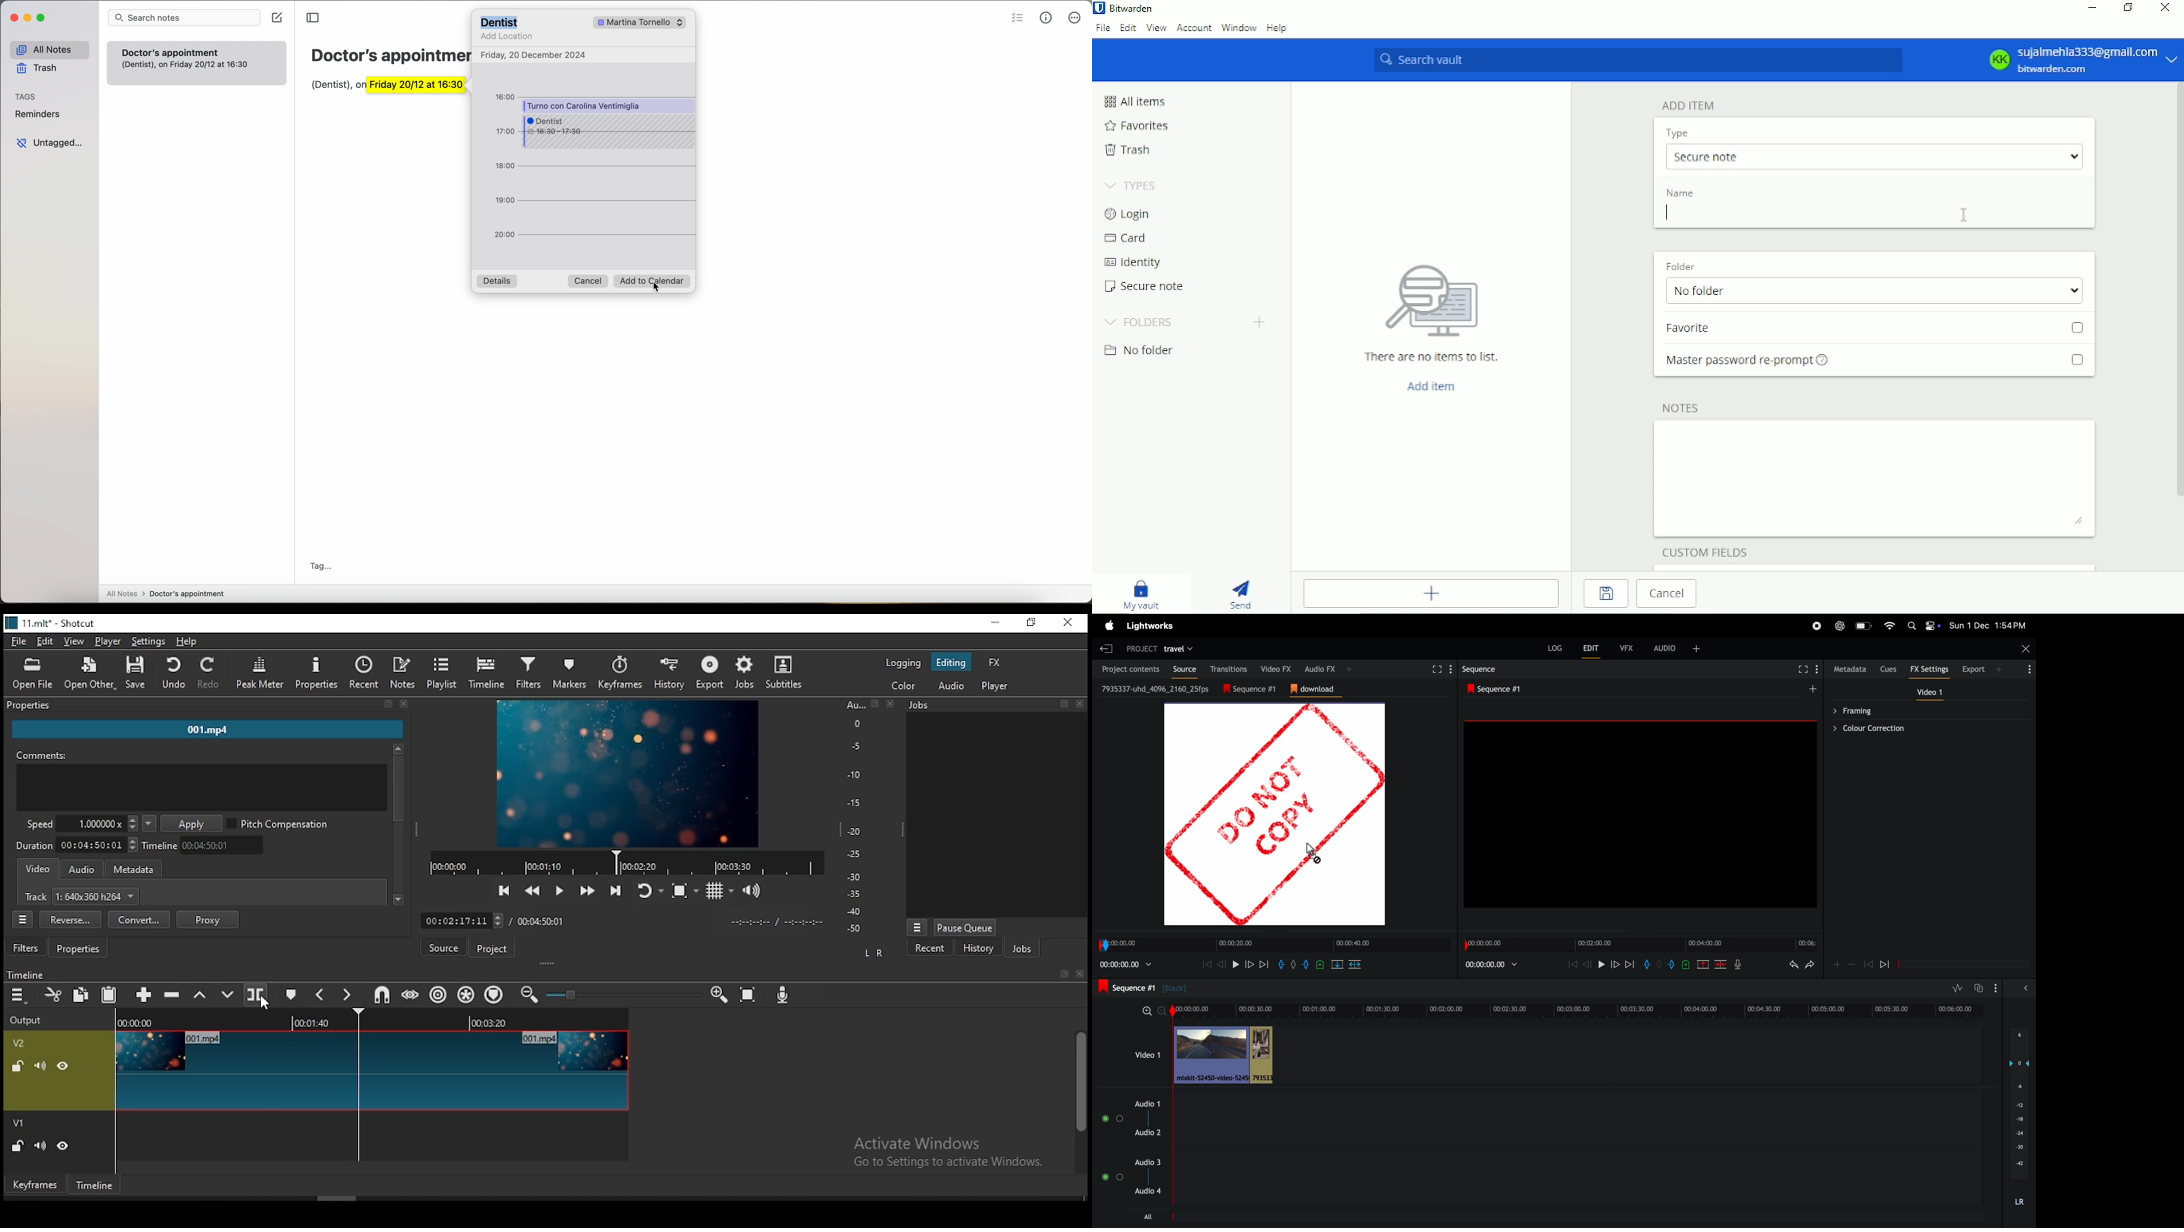  Describe the element at coordinates (1132, 185) in the screenshot. I see `Types` at that location.